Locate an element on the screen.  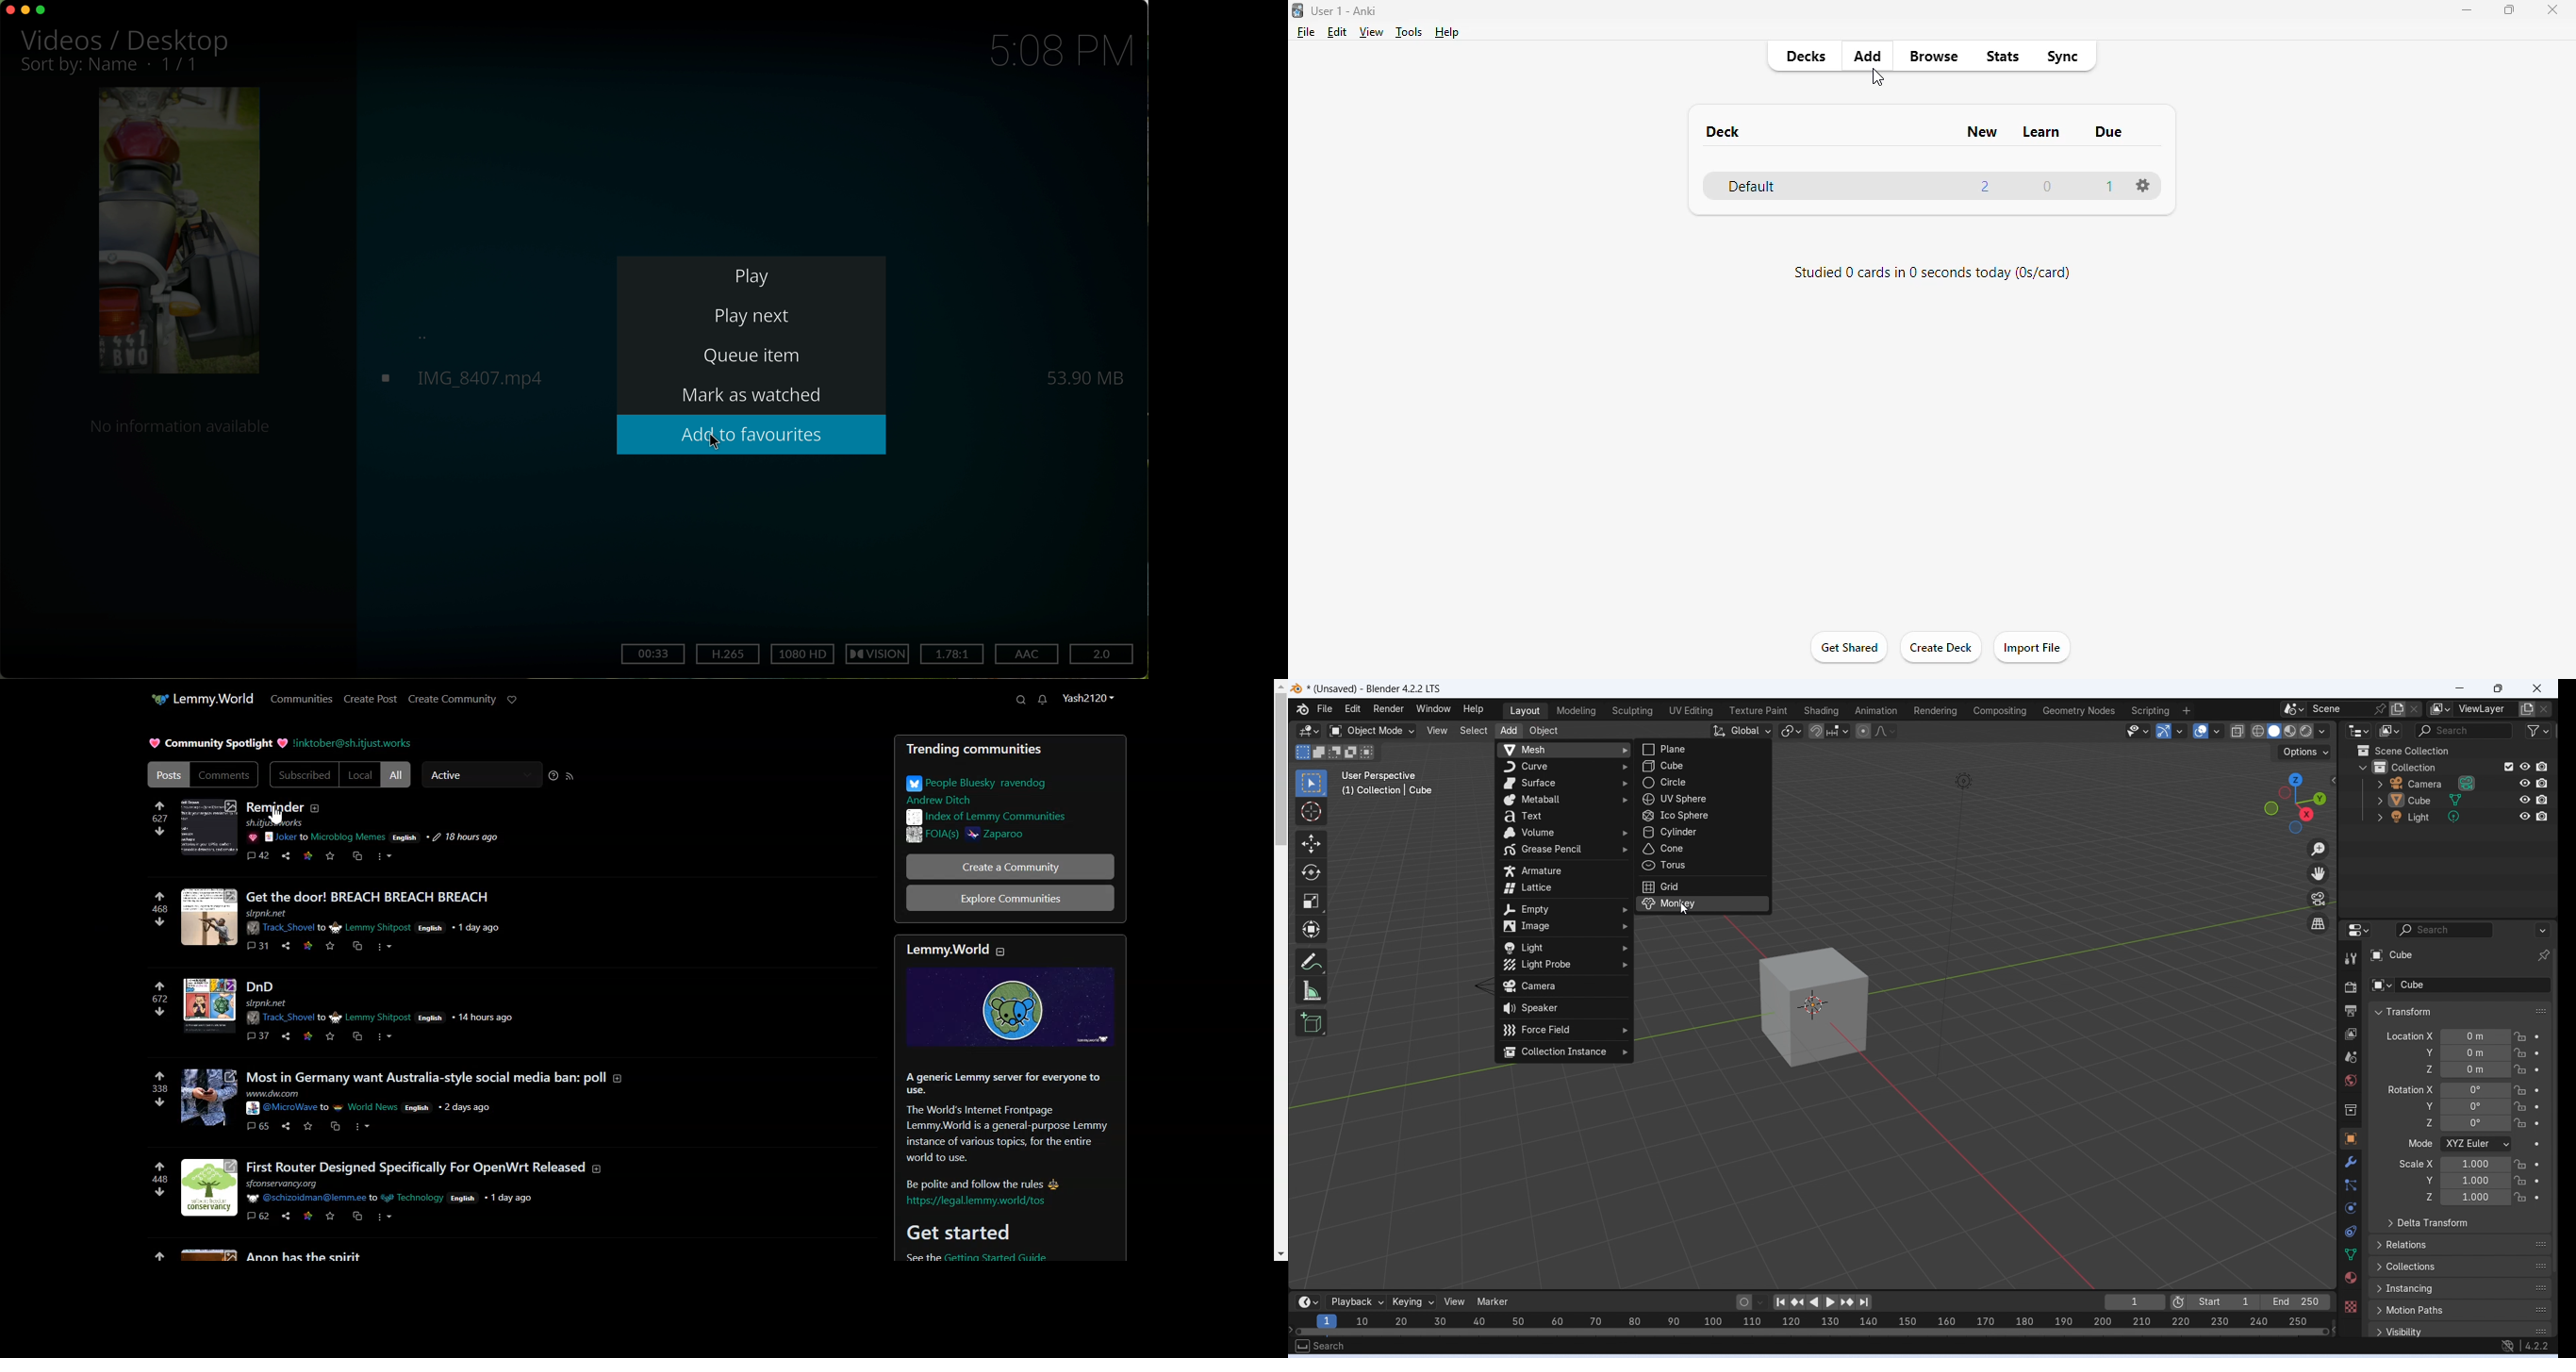
click on video is located at coordinates (491, 379).